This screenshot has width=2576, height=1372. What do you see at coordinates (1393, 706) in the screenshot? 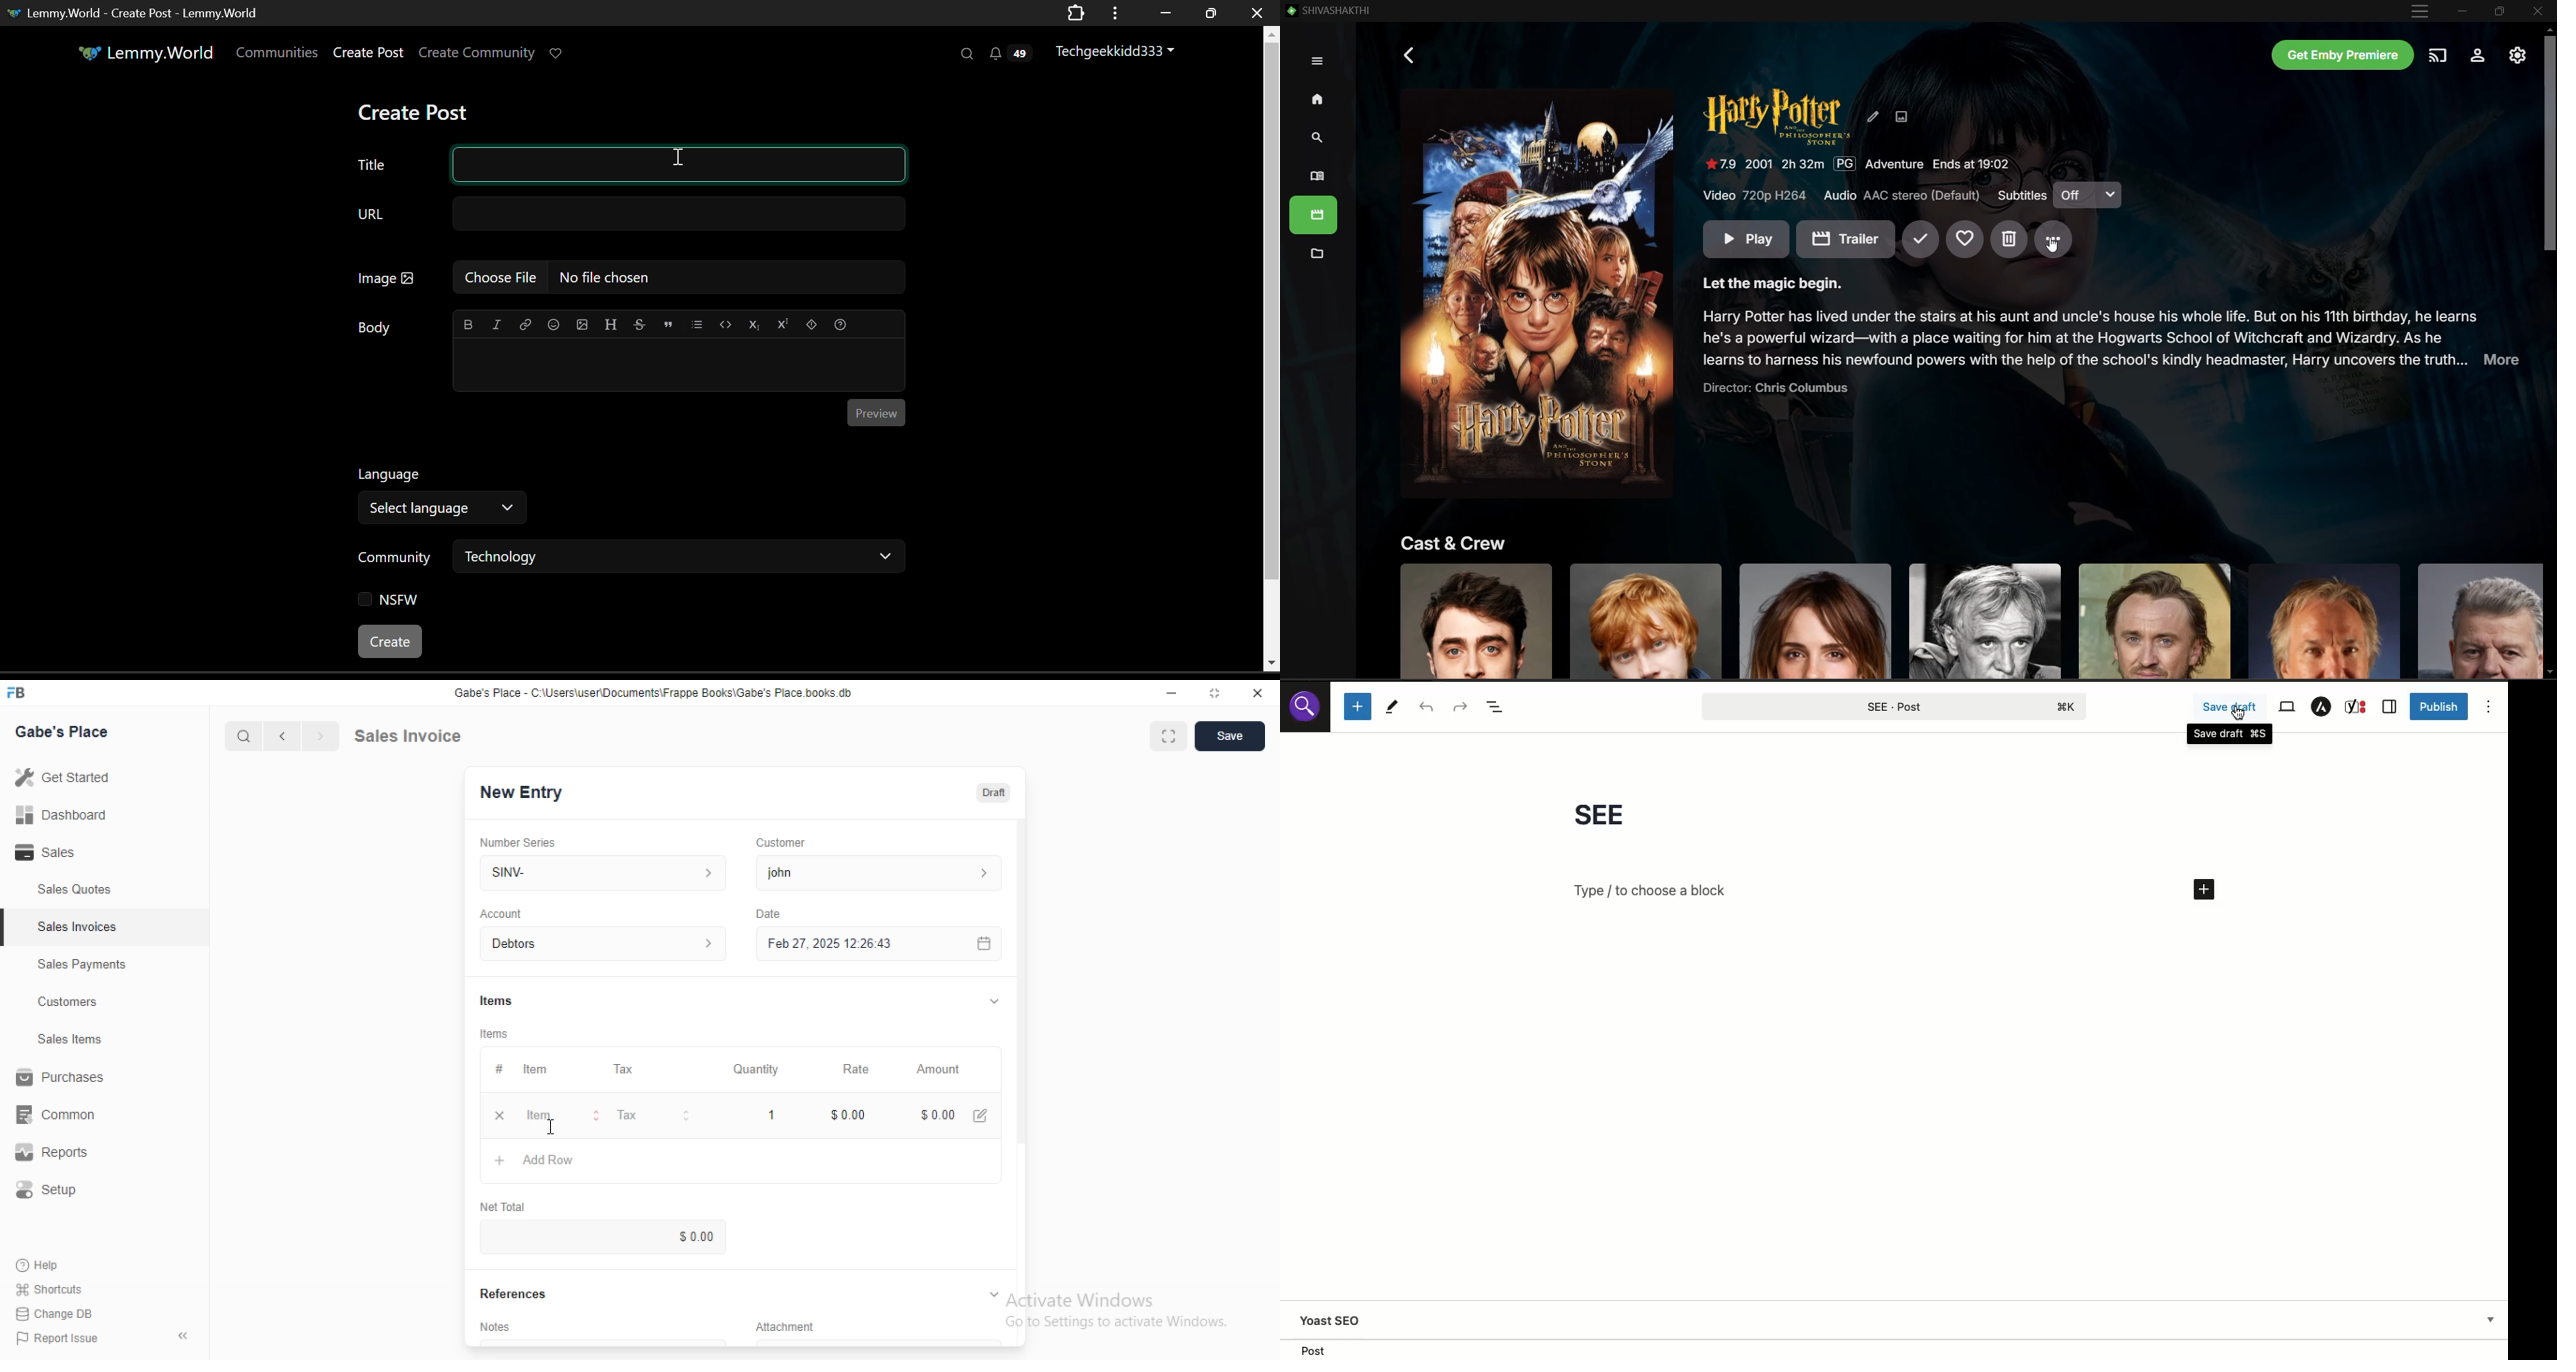
I see `Tools` at bounding box center [1393, 706].